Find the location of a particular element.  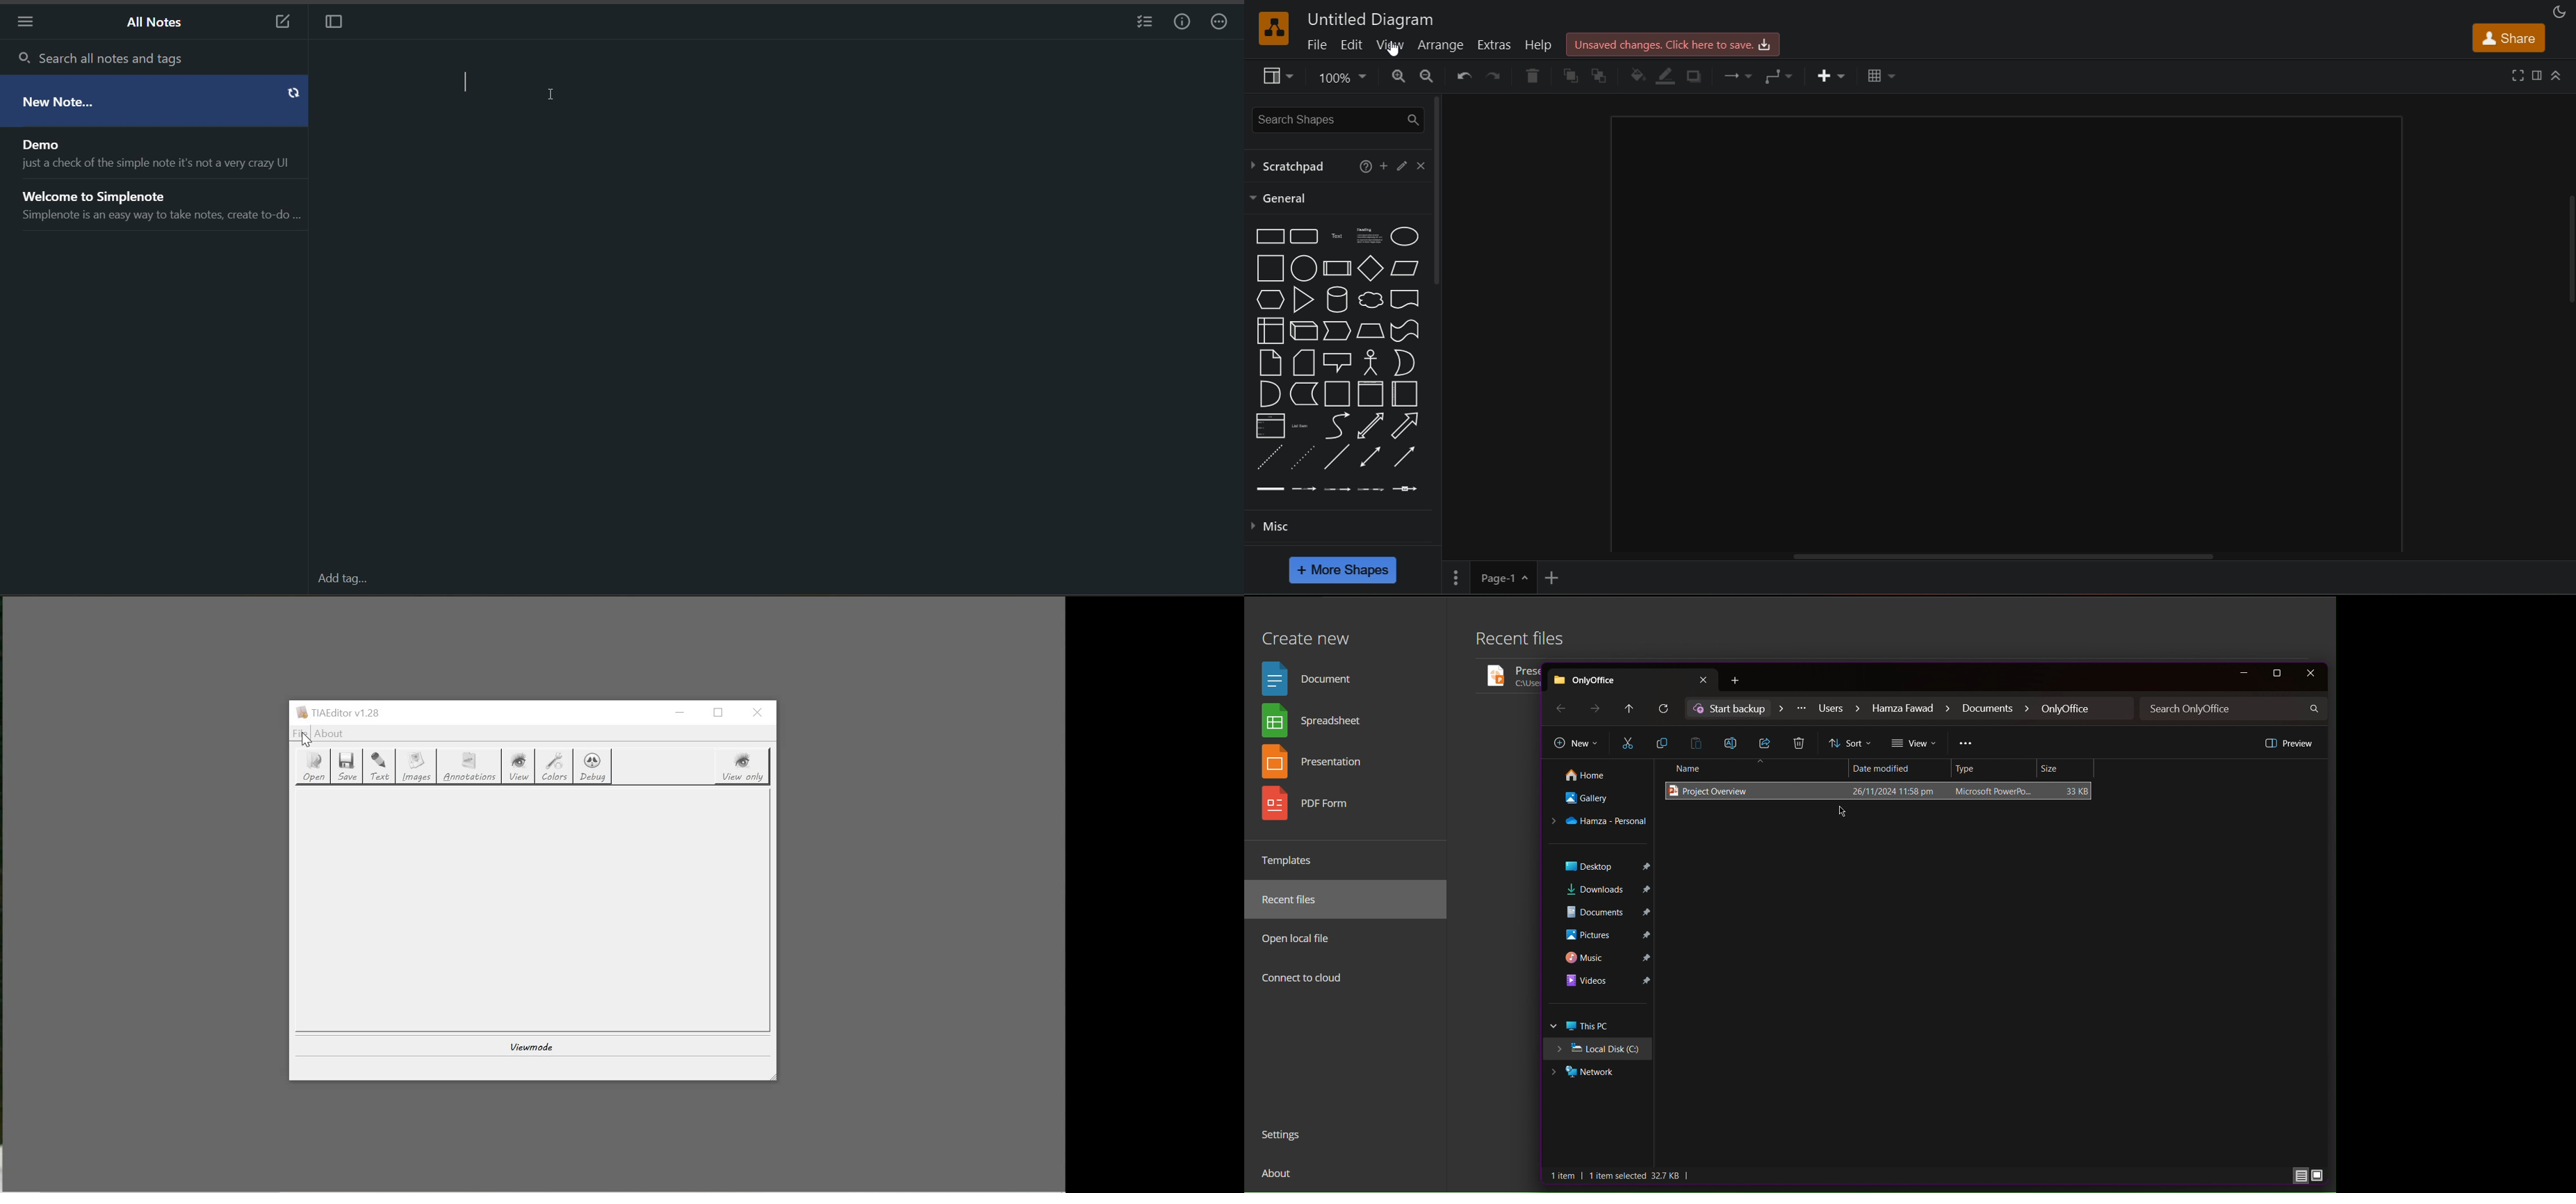

directional connector is located at coordinates (1404, 457).